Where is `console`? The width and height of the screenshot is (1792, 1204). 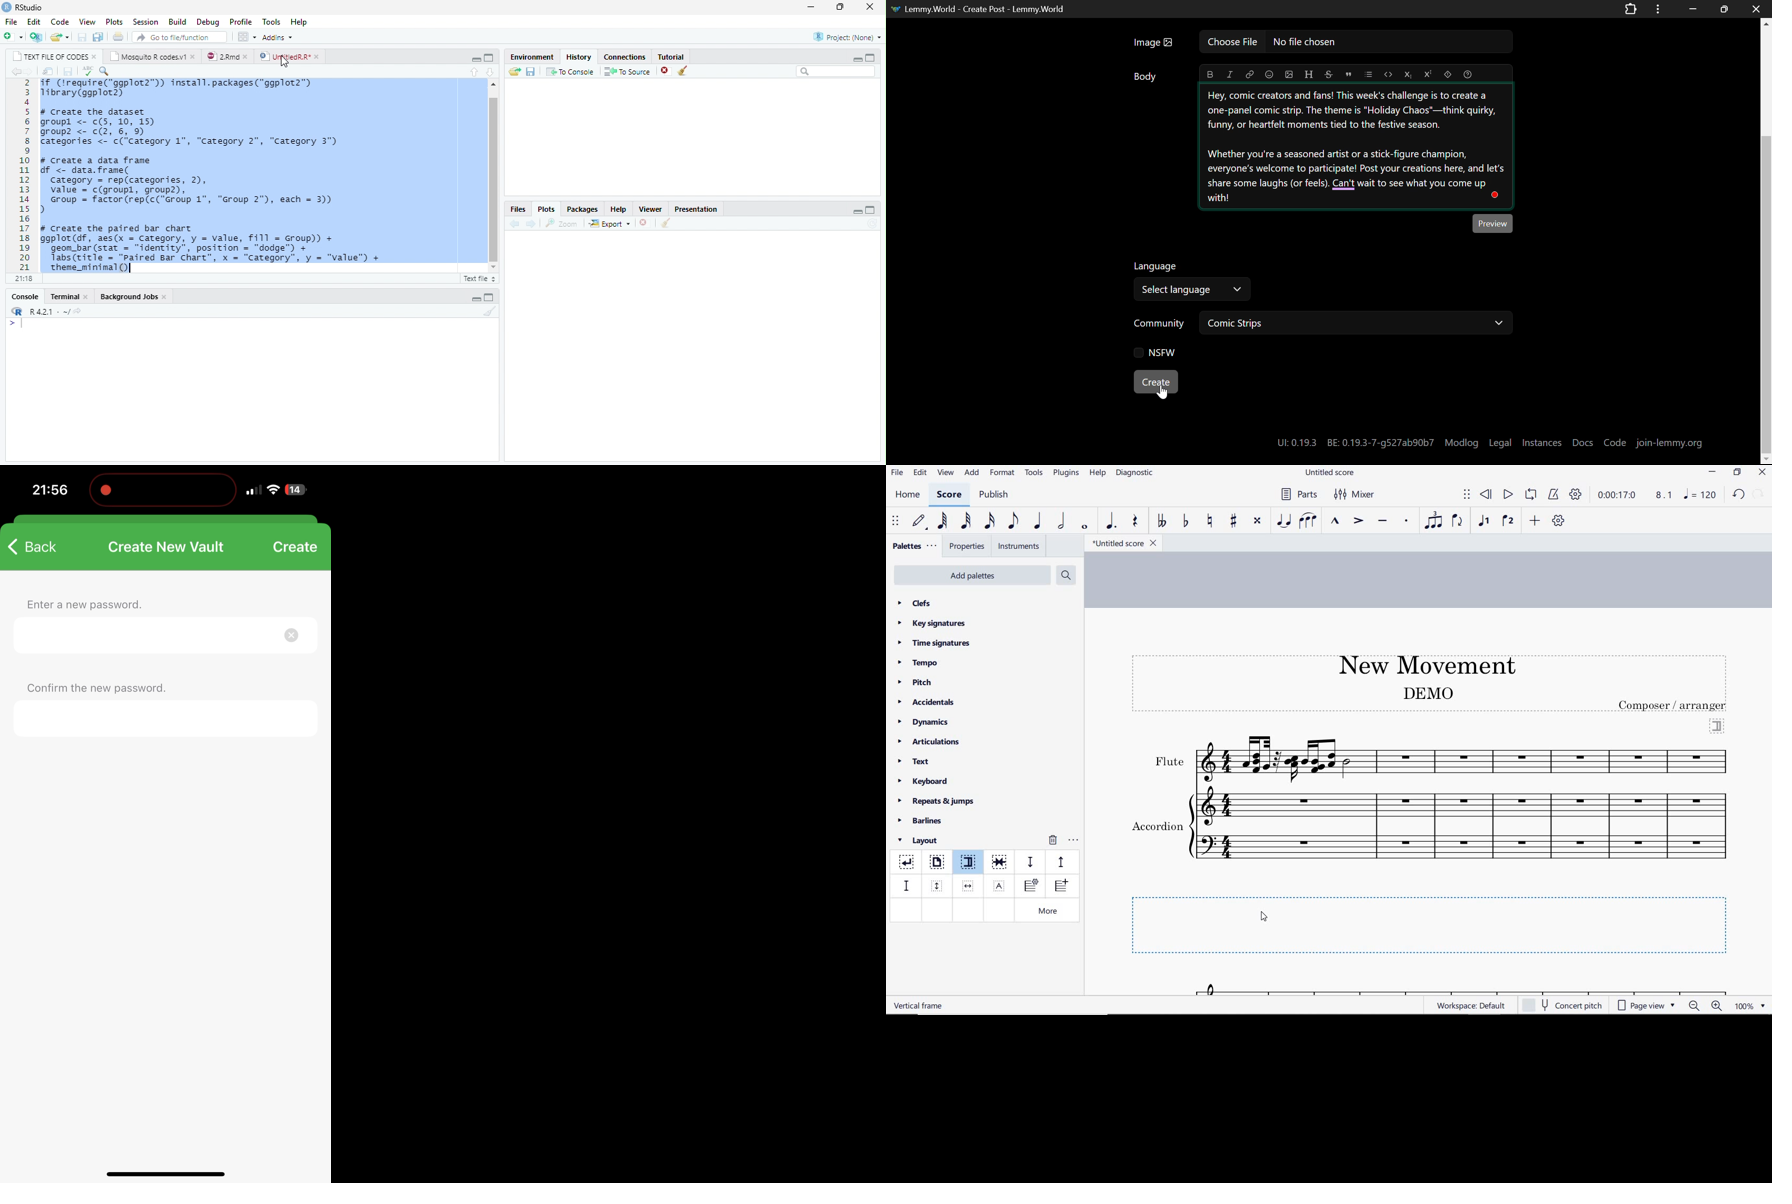 console is located at coordinates (25, 297).